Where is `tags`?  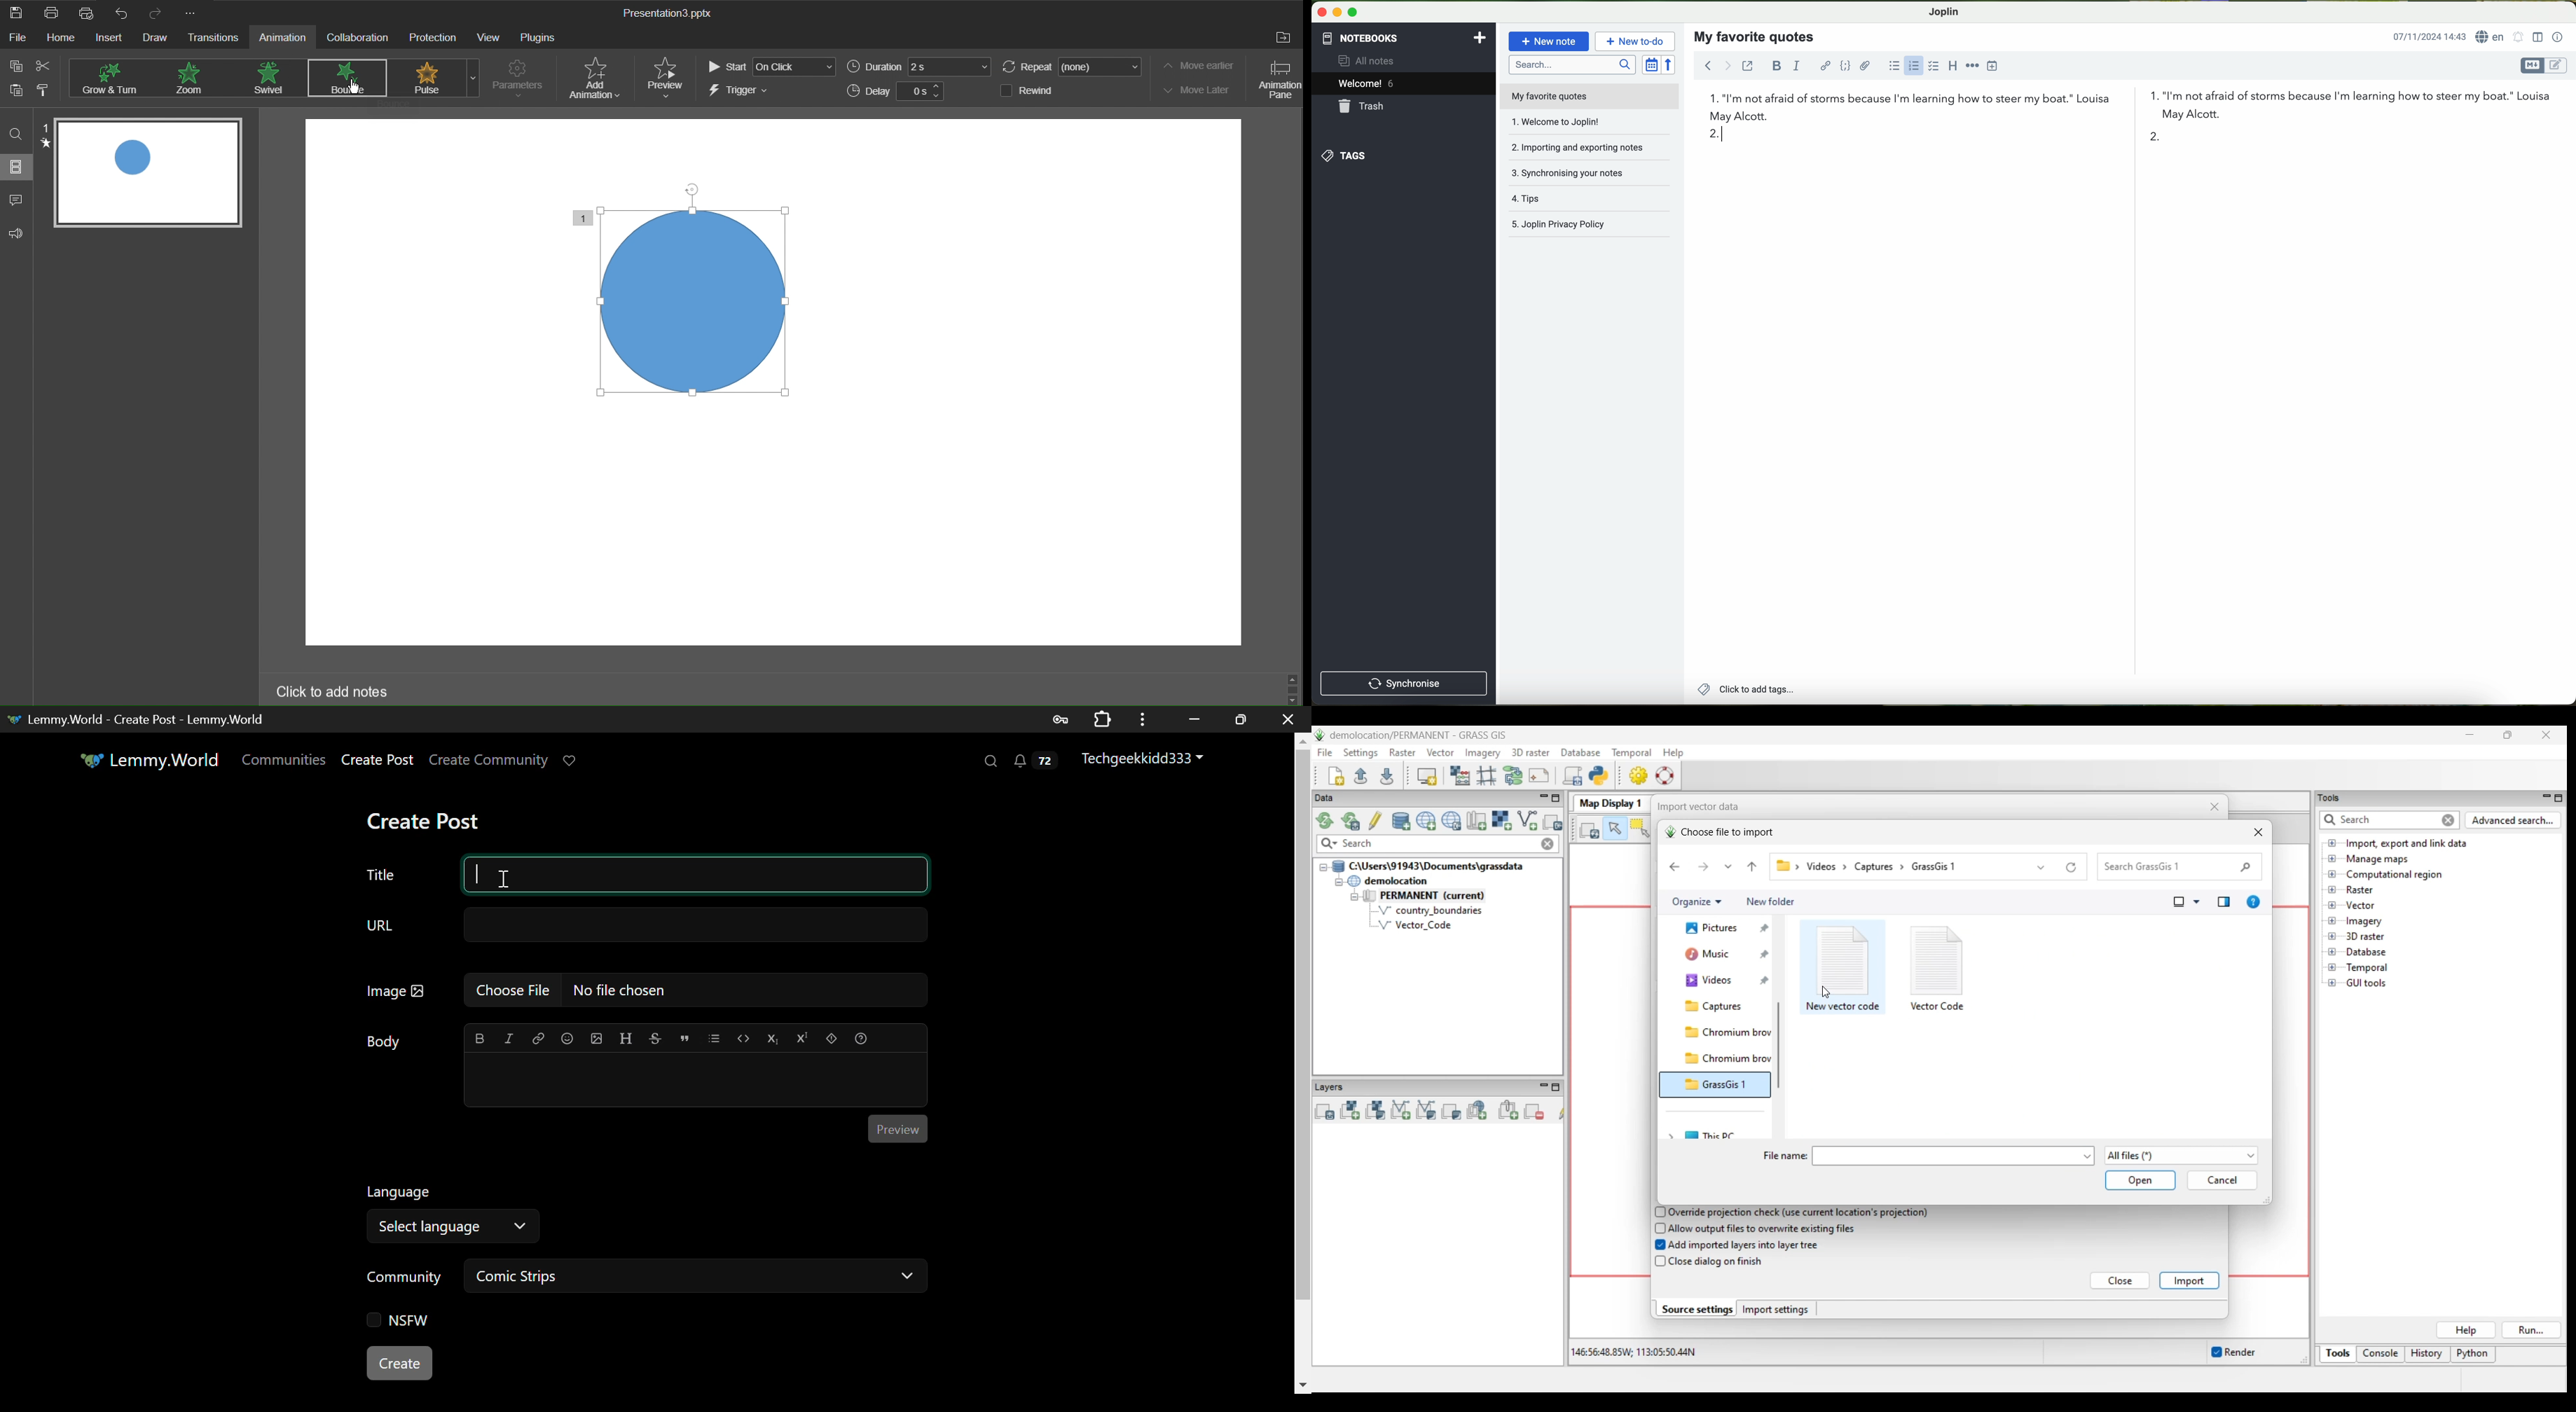 tags is located at coordinates (1587, 198).